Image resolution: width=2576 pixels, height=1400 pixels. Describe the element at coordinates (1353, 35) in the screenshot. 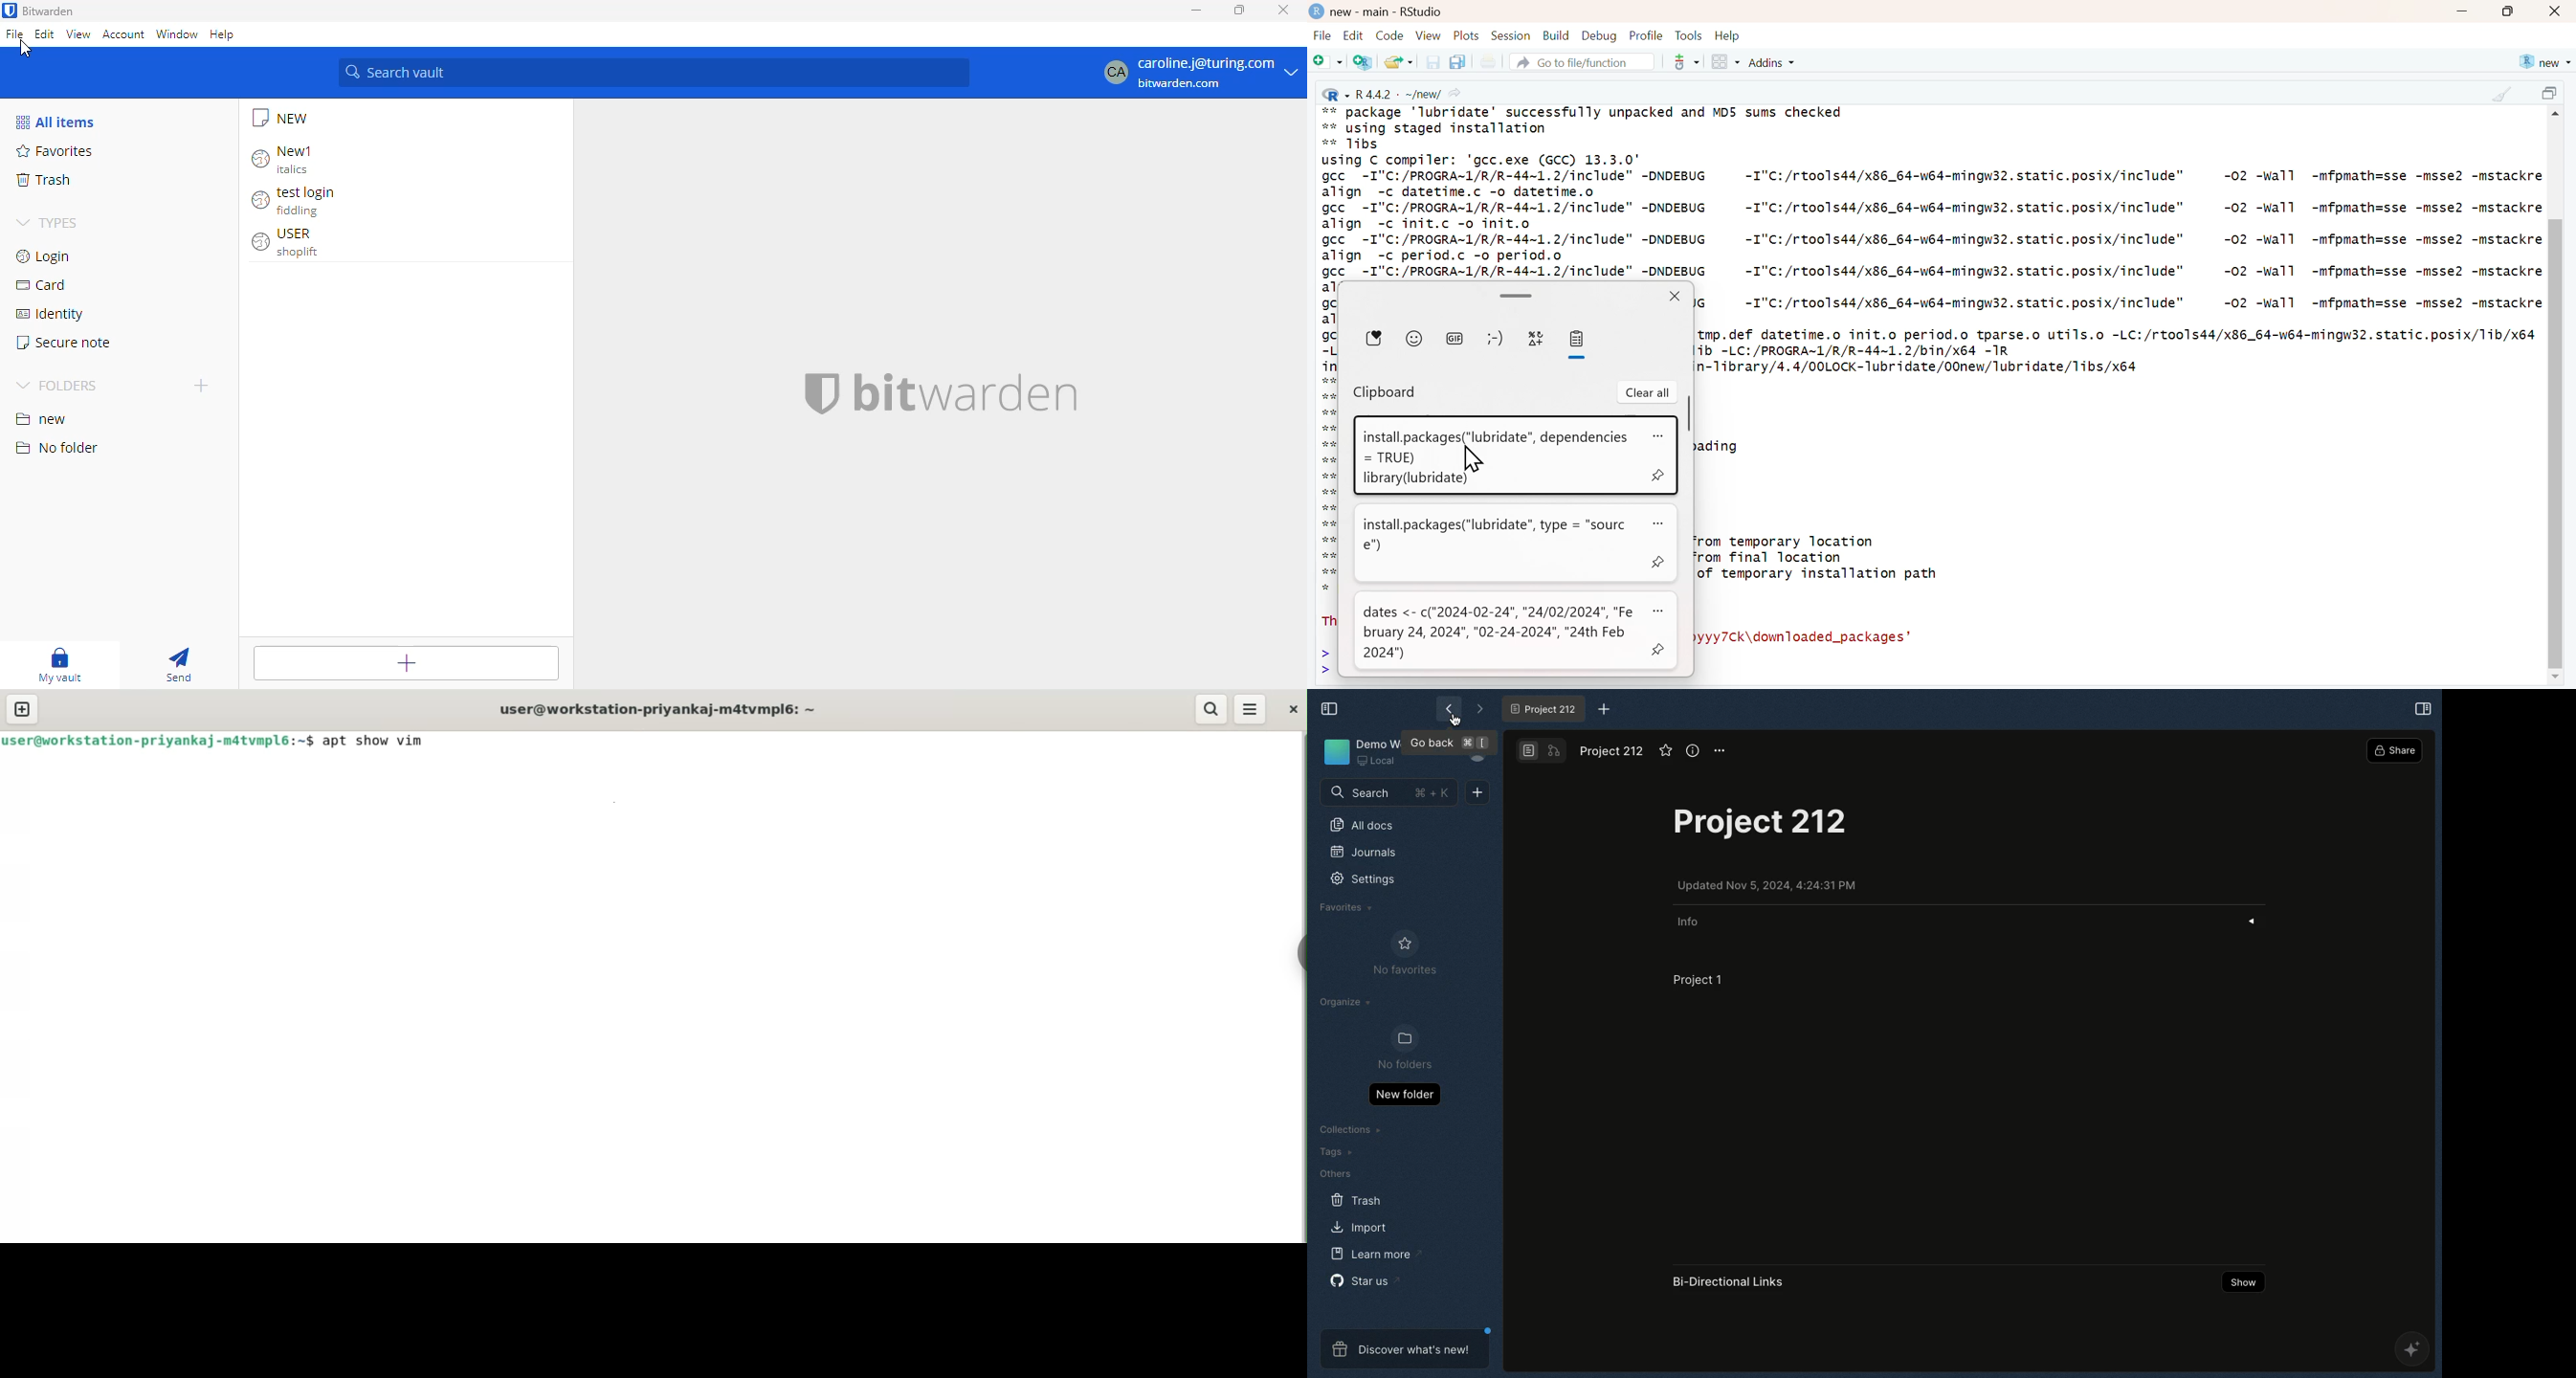

I see `Edit` at that location.